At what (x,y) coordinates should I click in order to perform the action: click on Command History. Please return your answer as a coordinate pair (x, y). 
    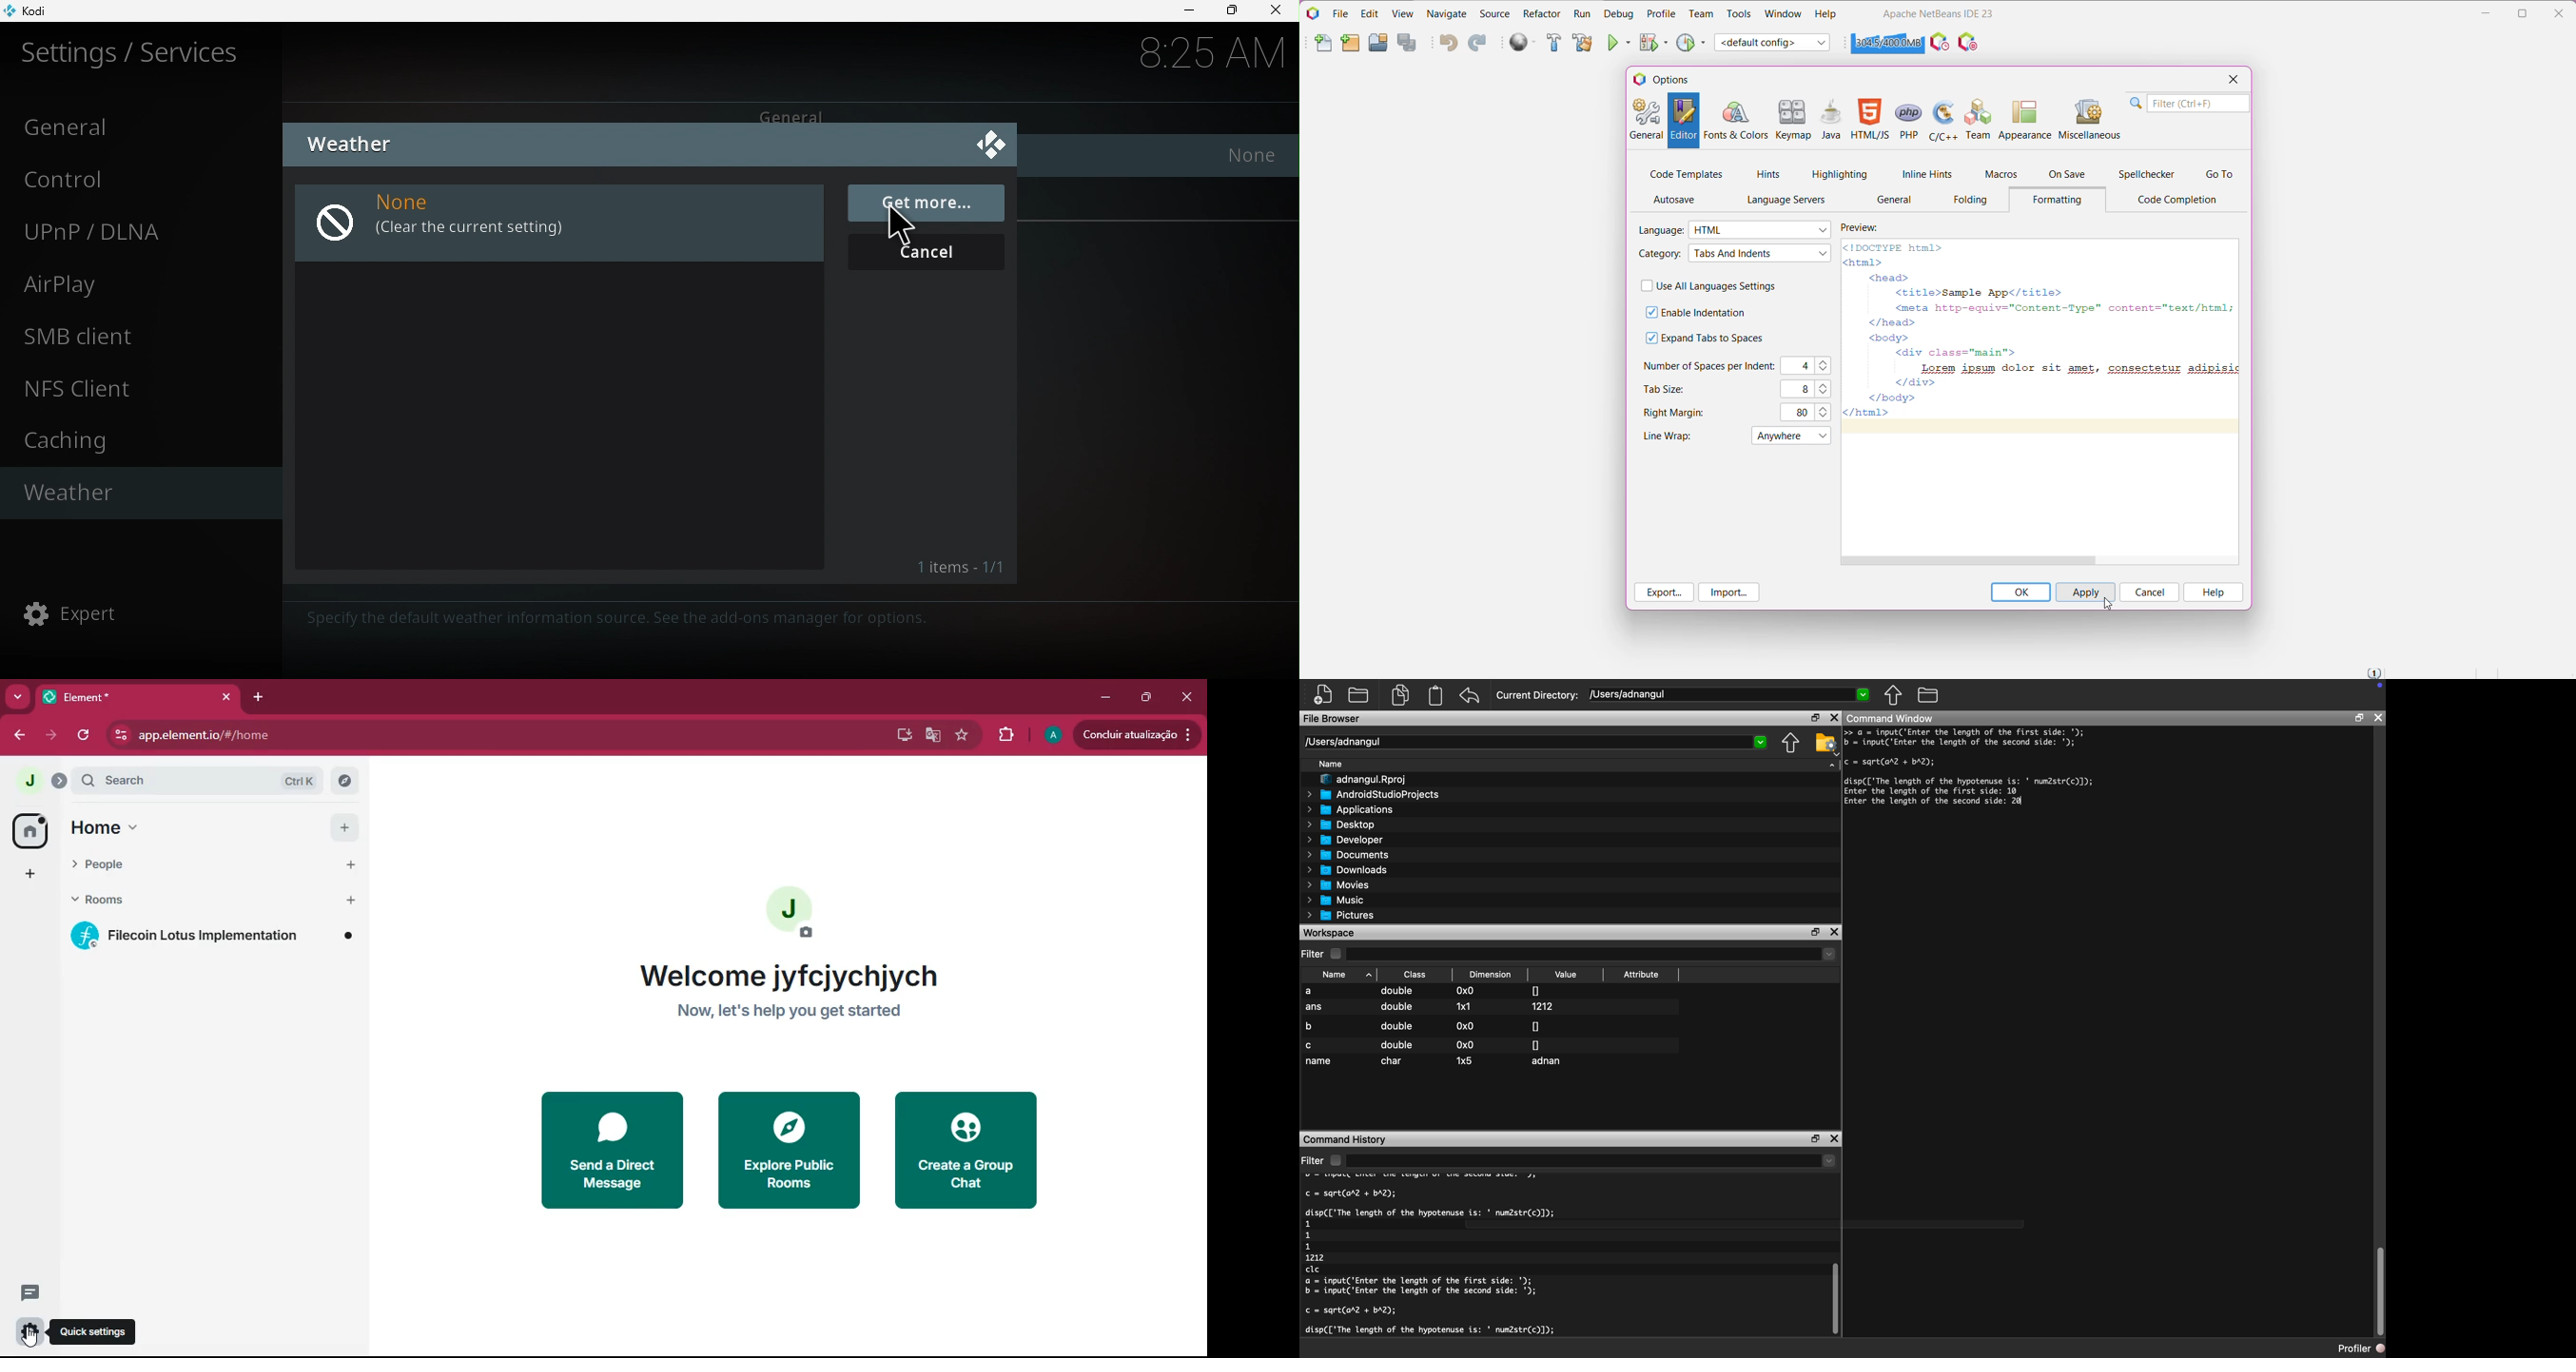
    Looking at the image, I should click on (1346, 1138).